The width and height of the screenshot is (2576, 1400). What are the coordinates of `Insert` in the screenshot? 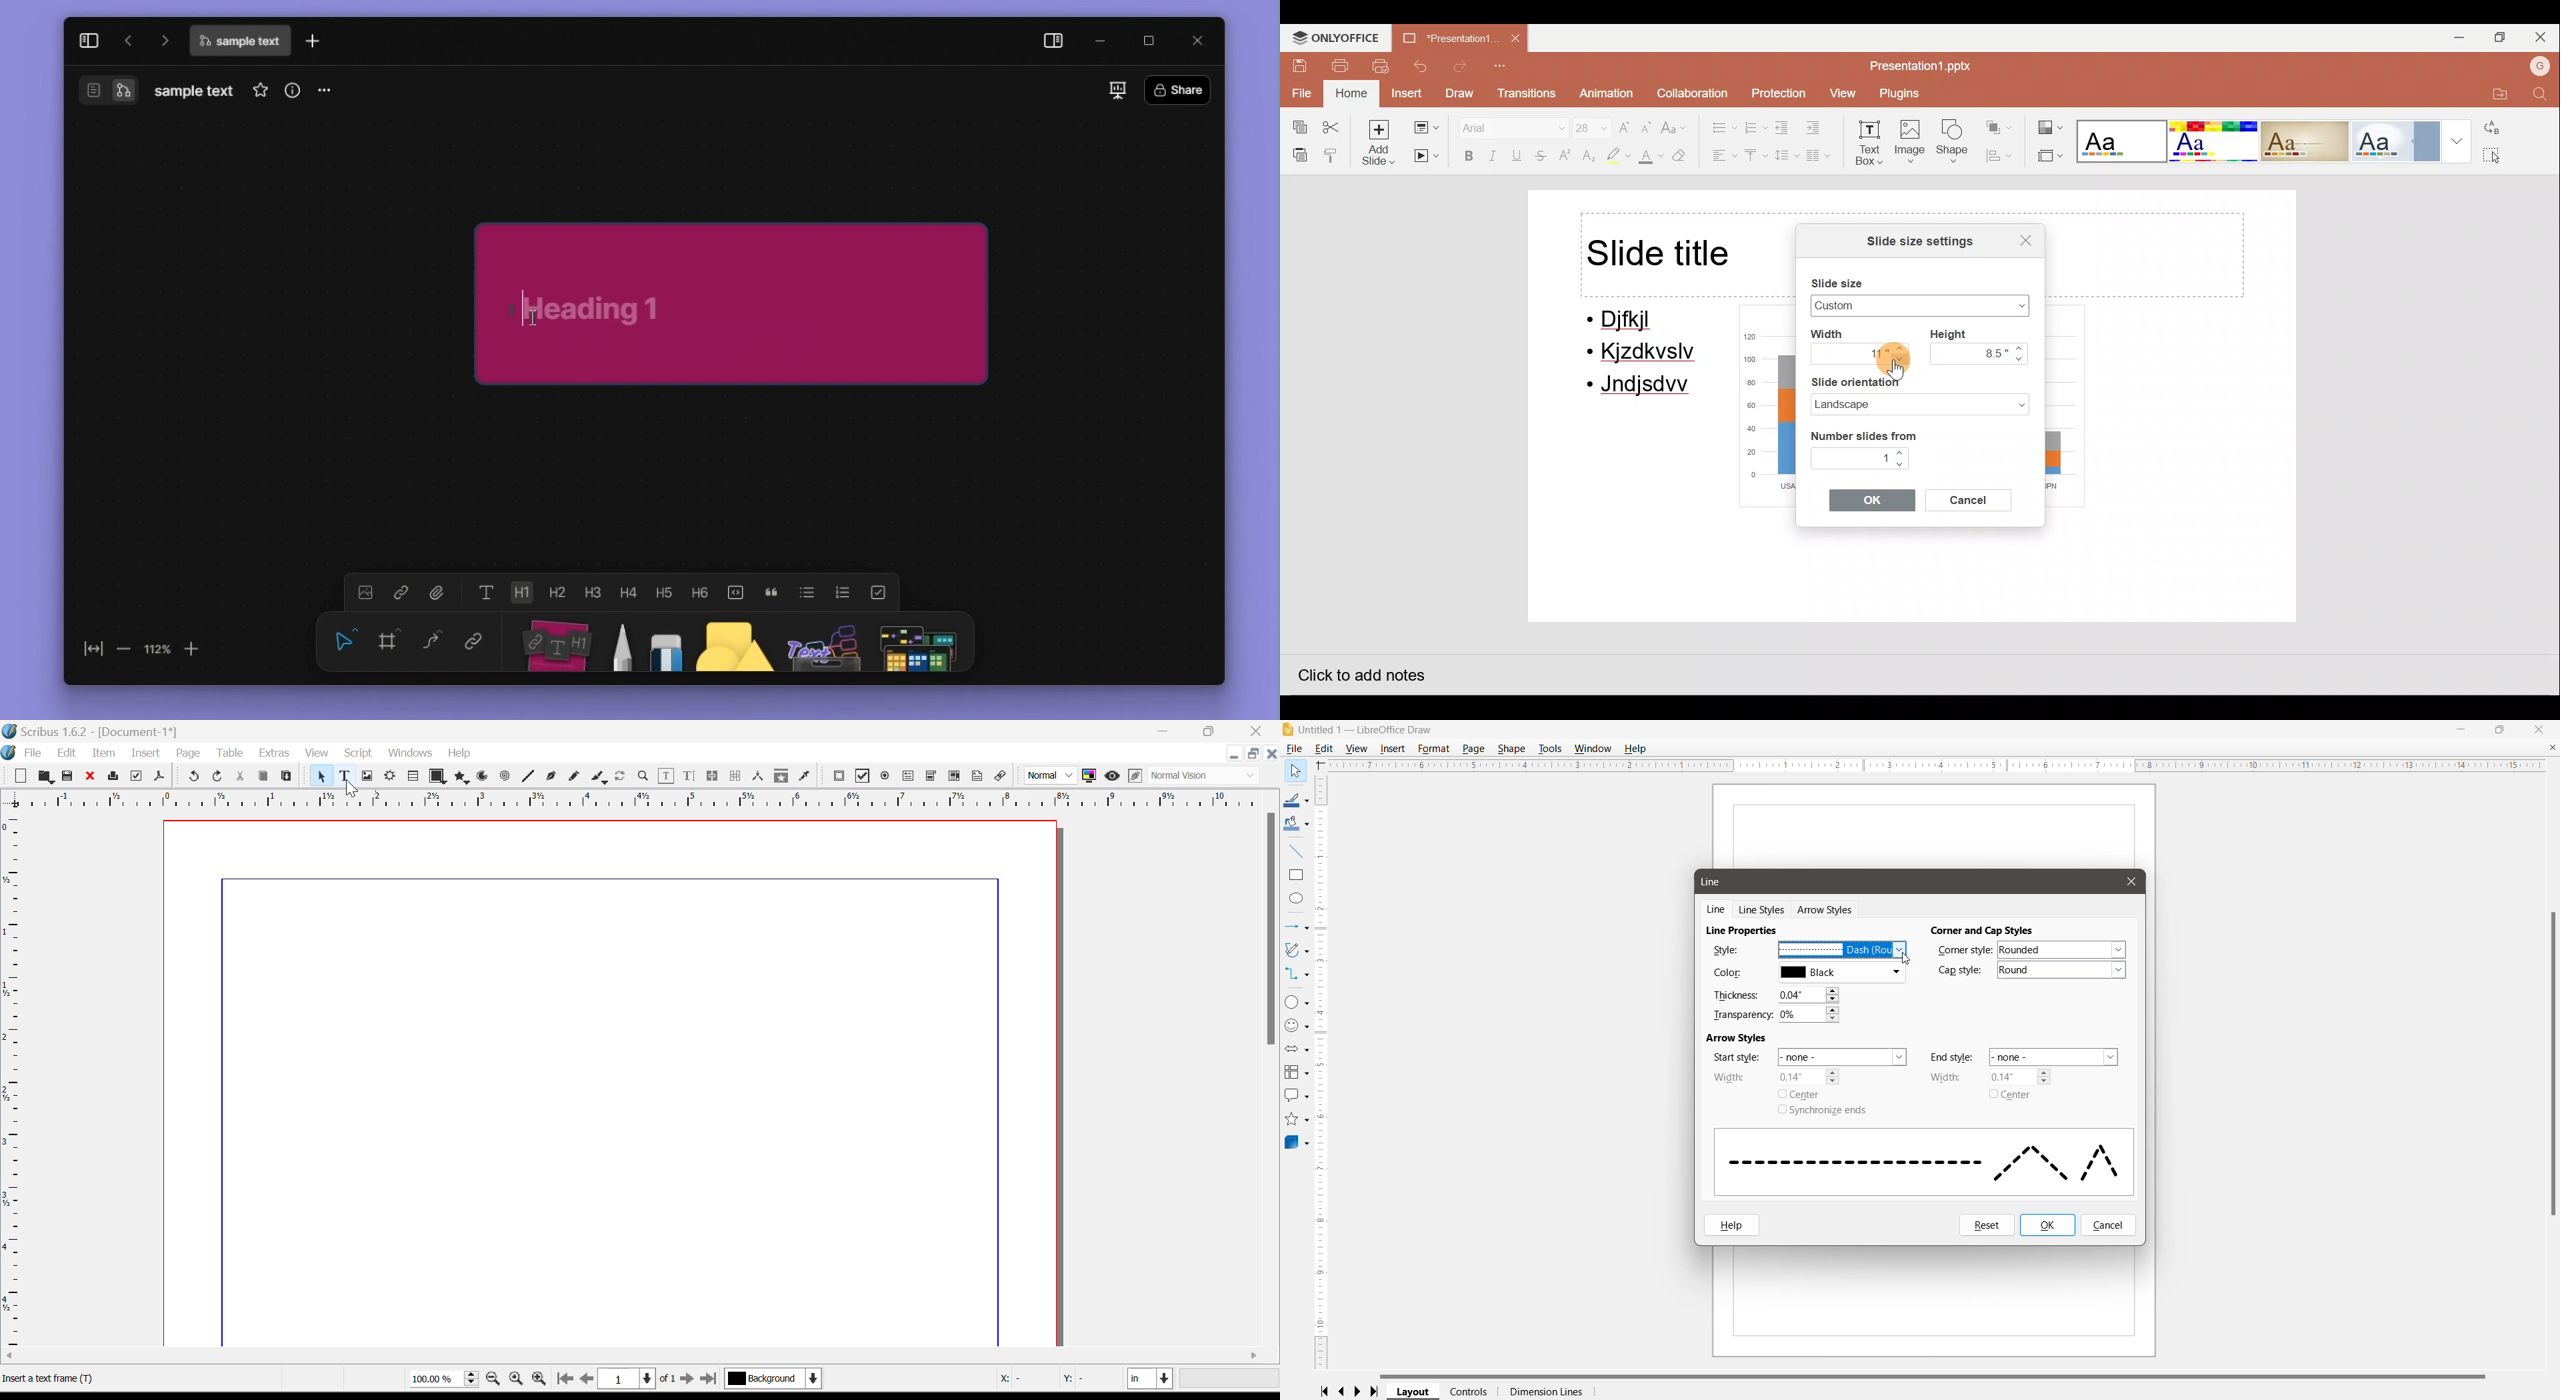 It's located at (145, 753).